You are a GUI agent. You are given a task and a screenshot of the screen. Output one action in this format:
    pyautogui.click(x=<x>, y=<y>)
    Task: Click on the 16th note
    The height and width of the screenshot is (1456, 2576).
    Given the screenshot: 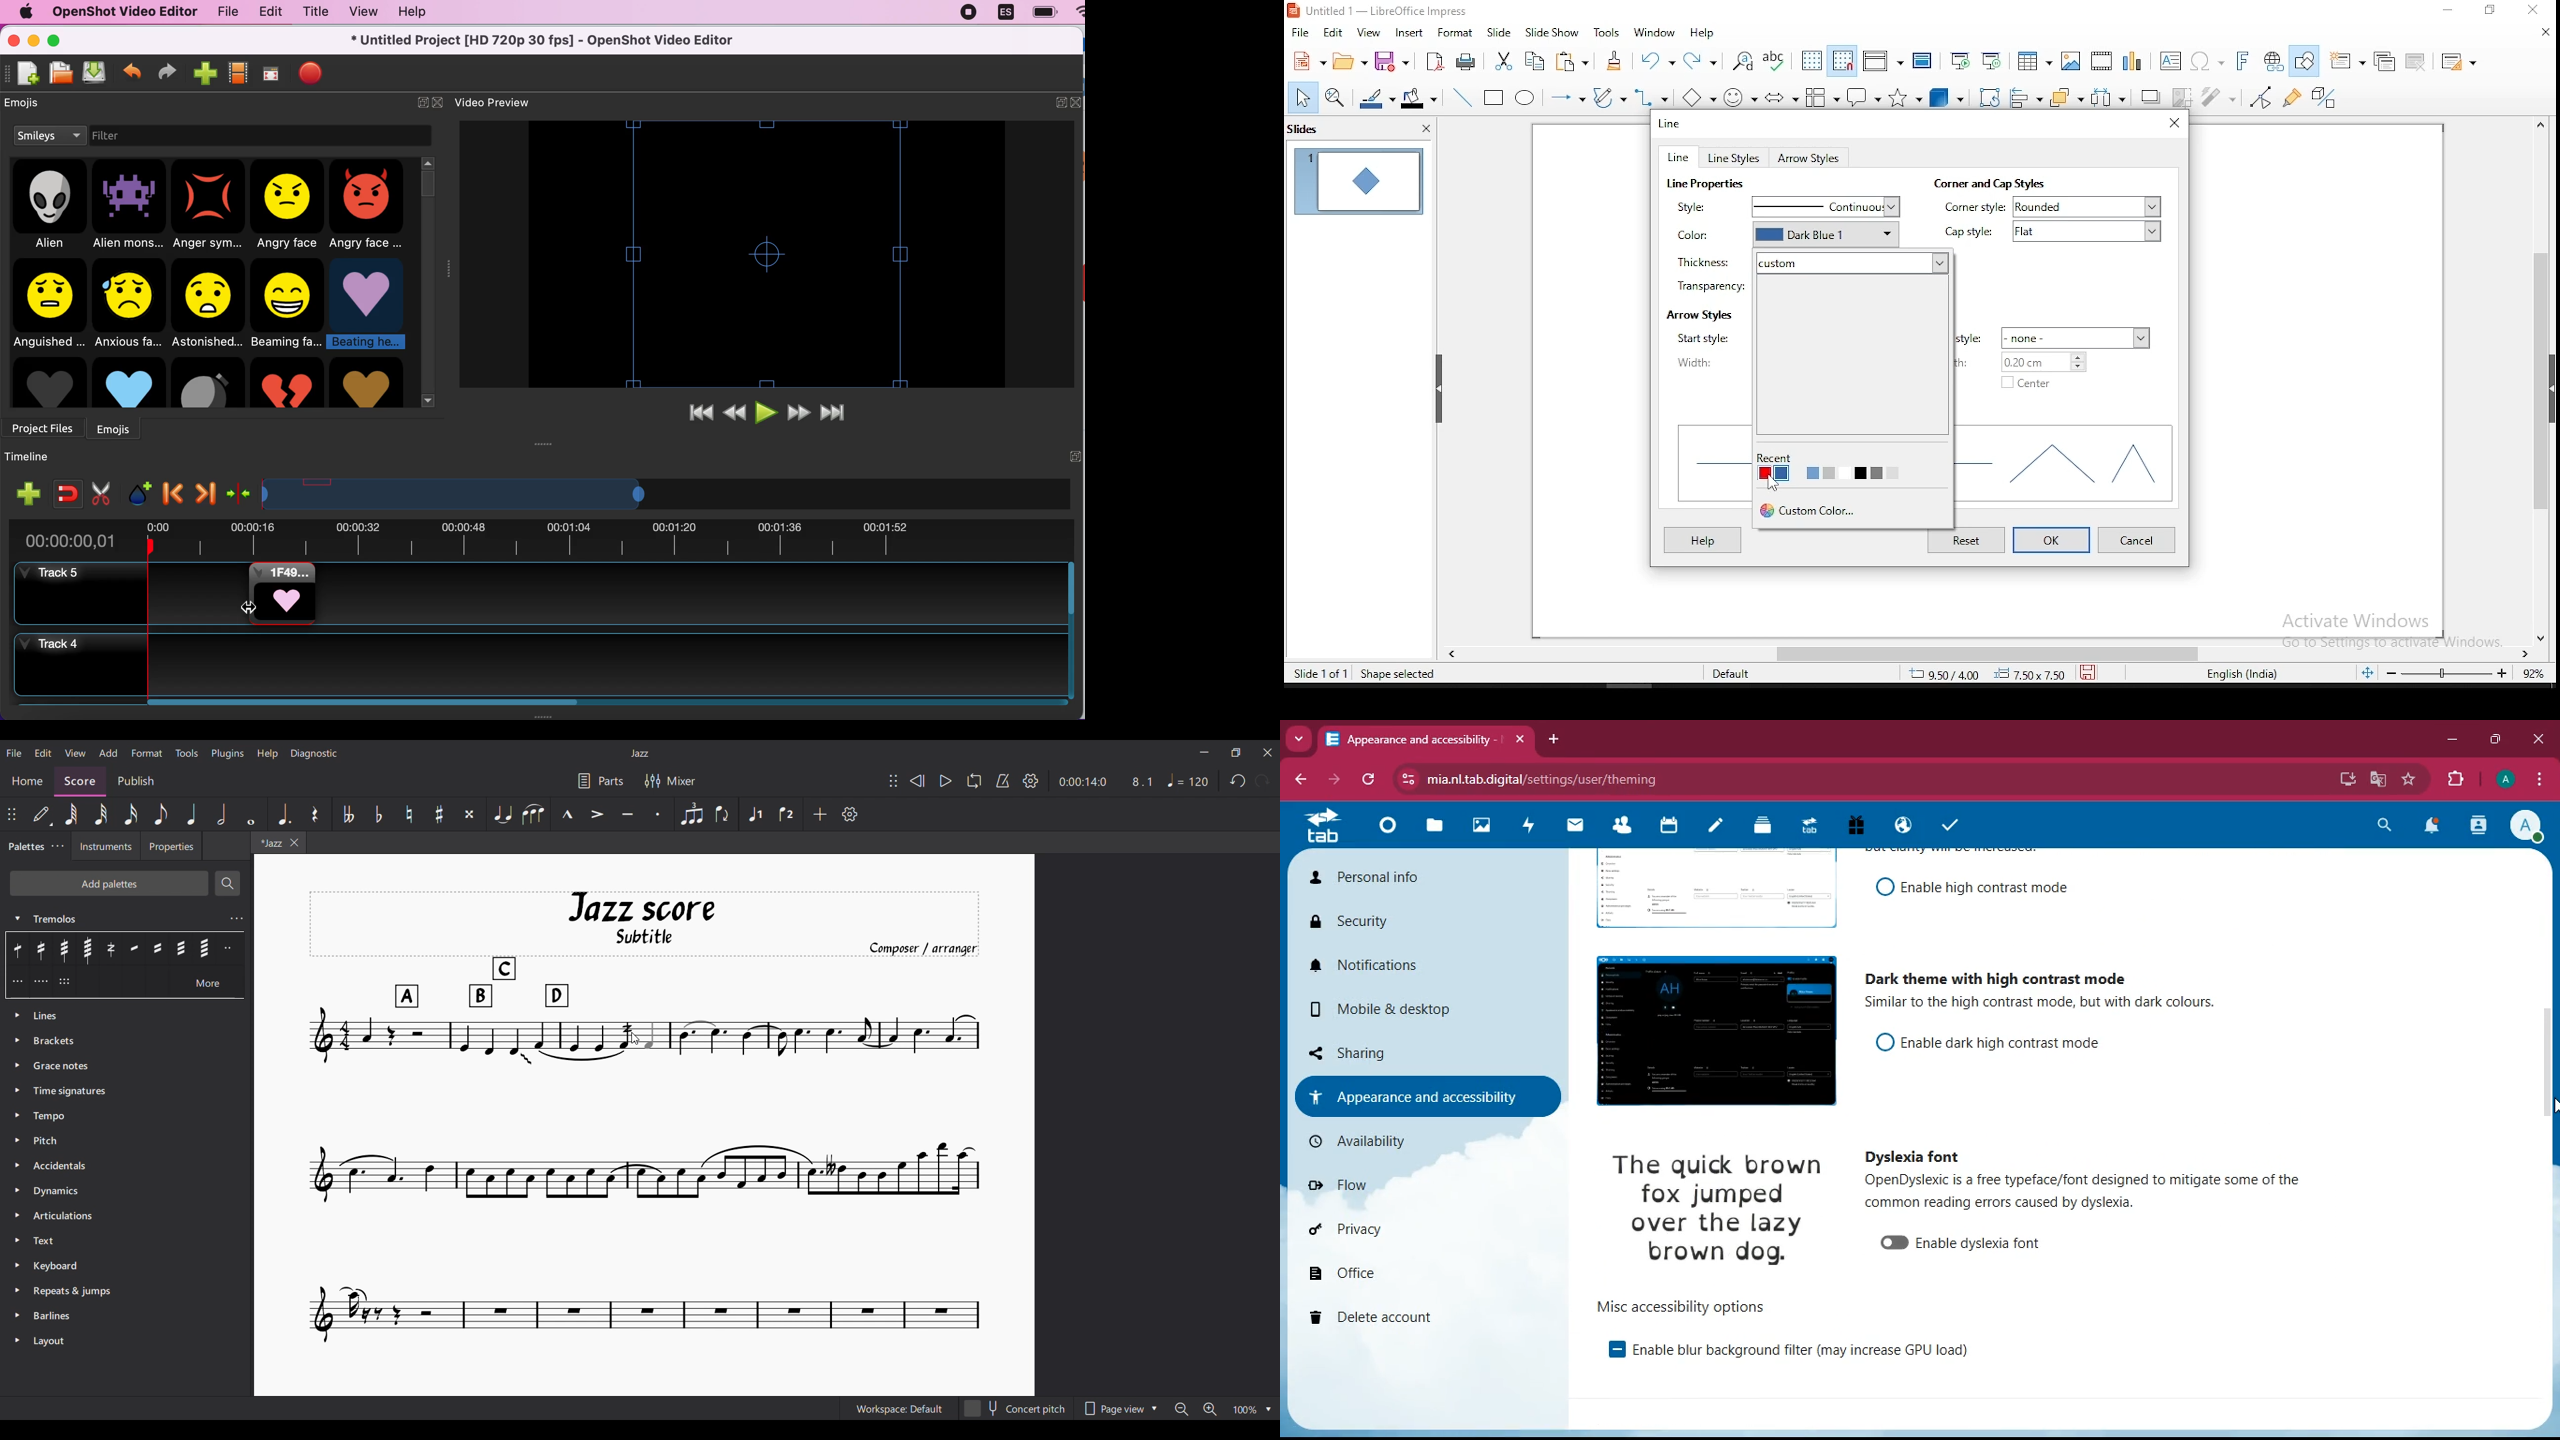 What is the action you would take?
    pyautogui.click(x=130, y=814)
    